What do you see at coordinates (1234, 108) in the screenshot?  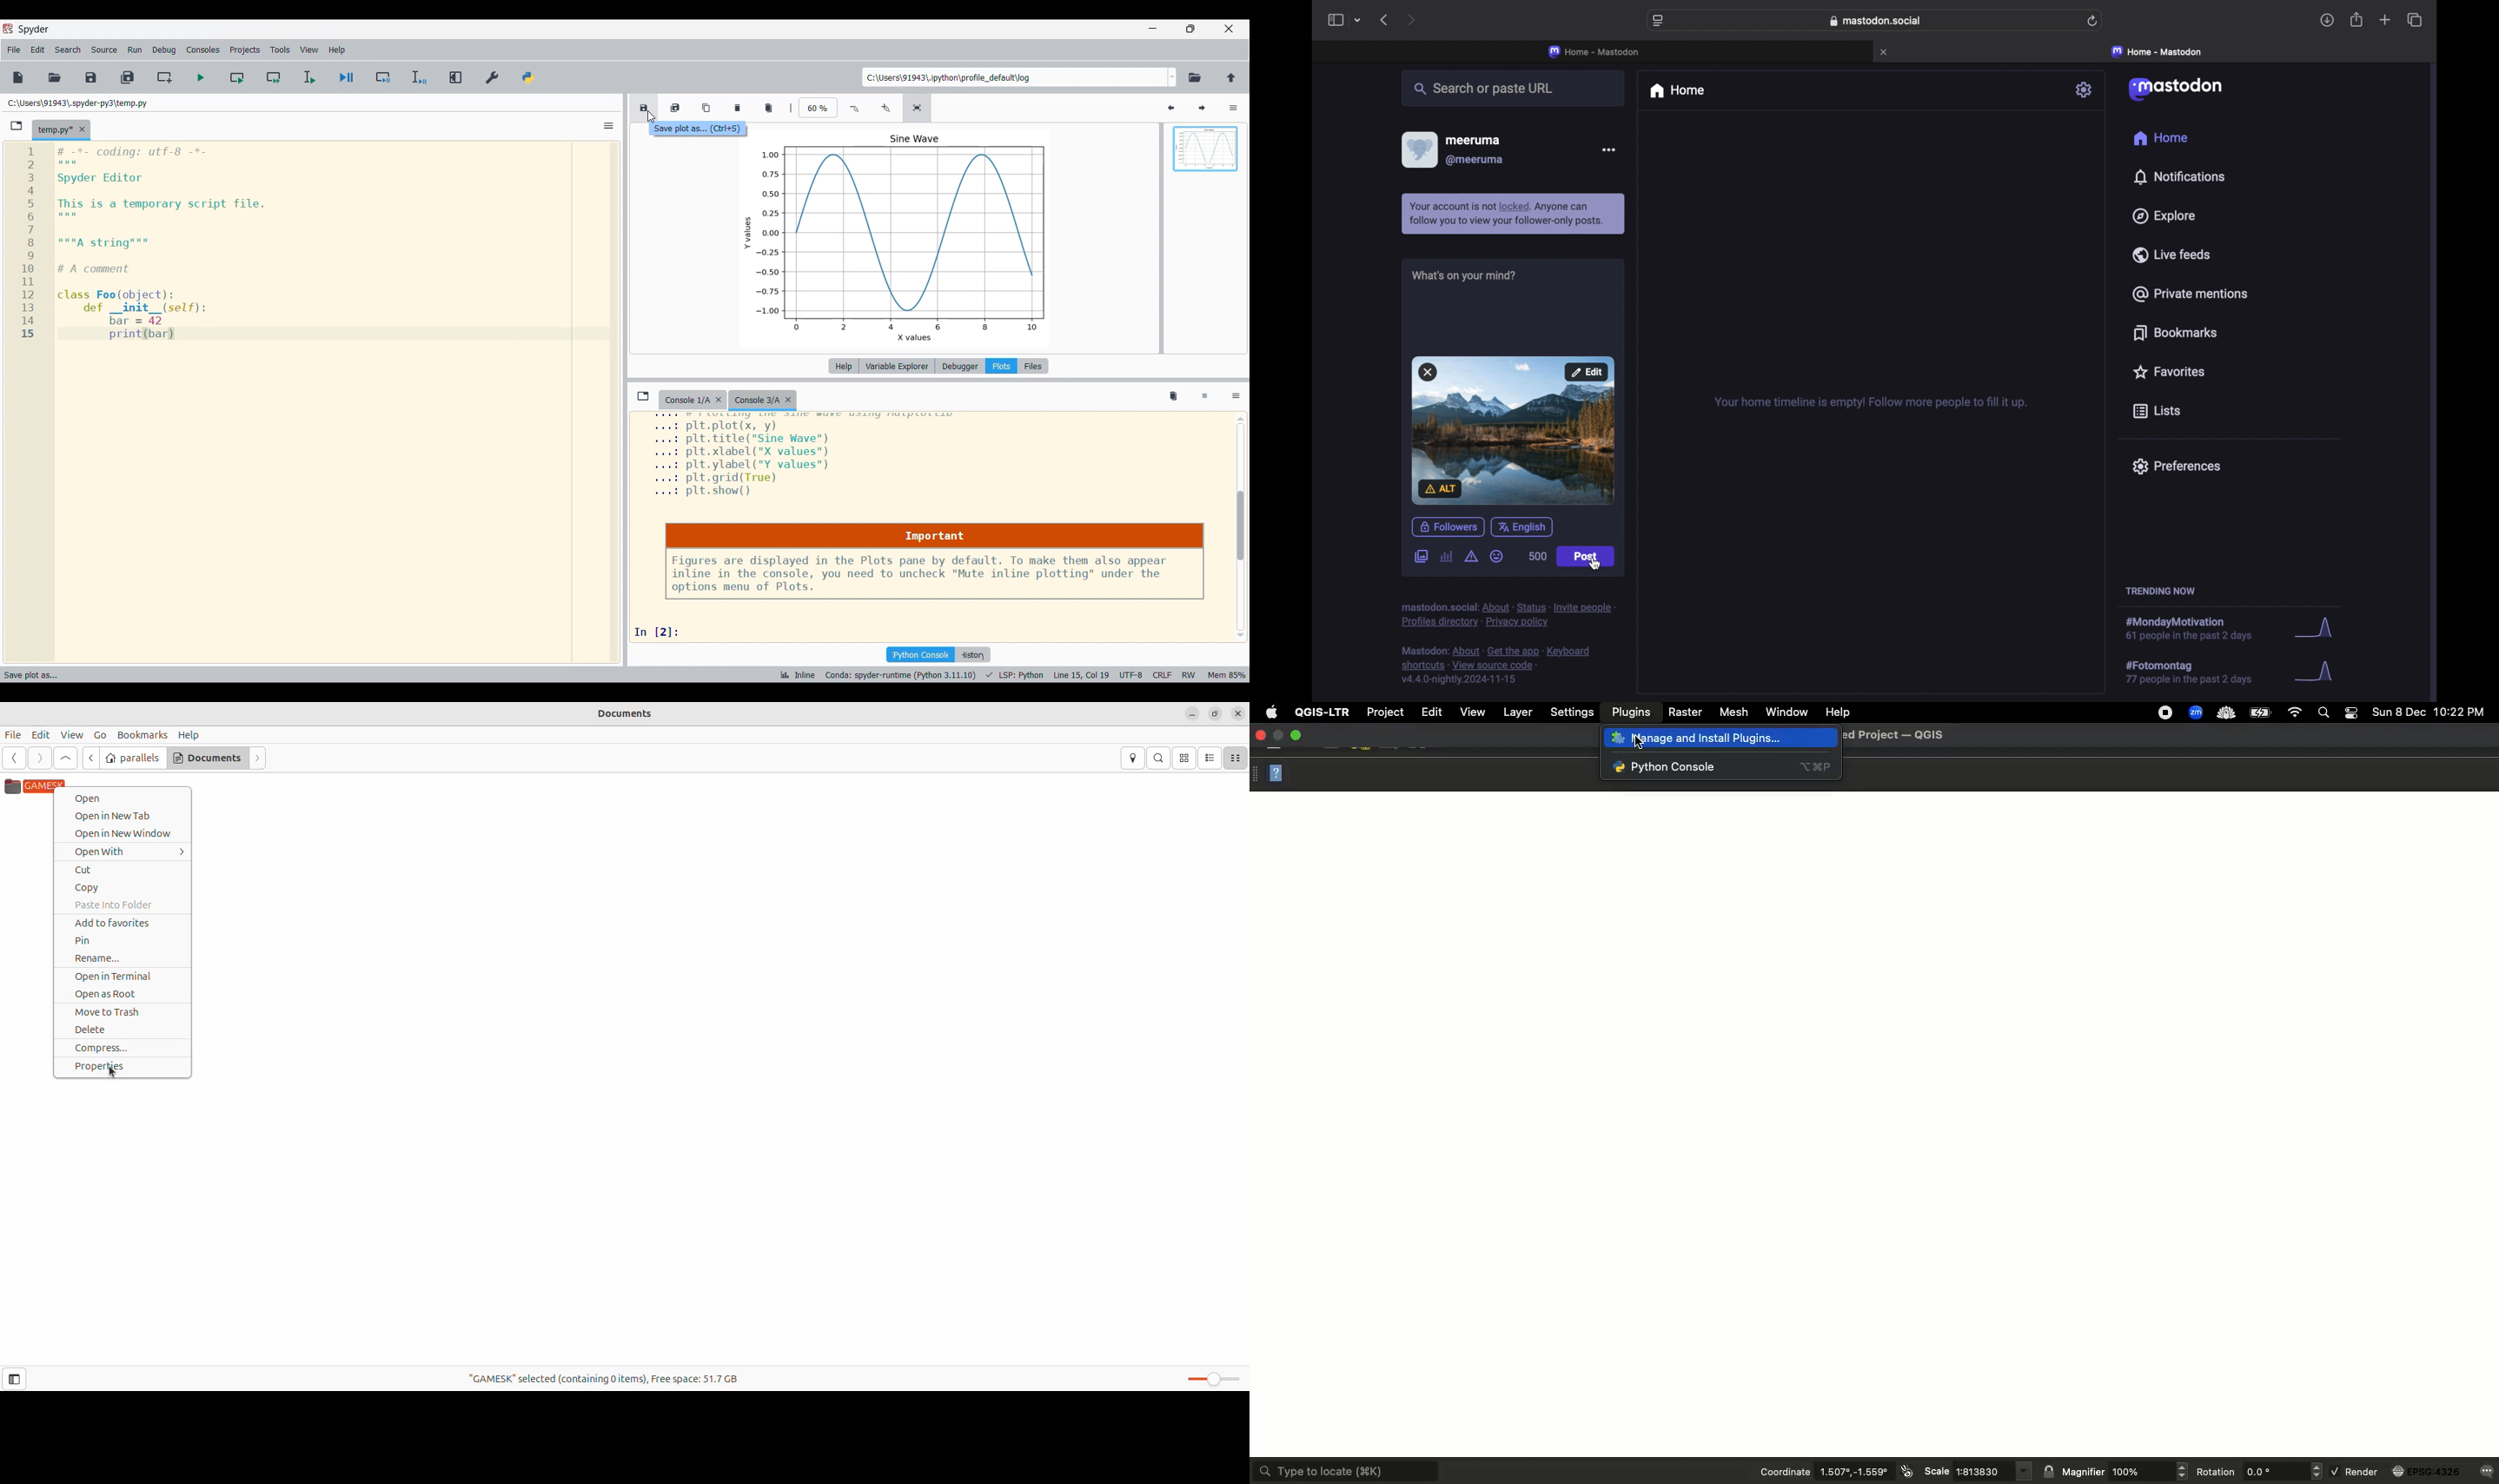 I see `Options` at bounding box center [1234, 108].